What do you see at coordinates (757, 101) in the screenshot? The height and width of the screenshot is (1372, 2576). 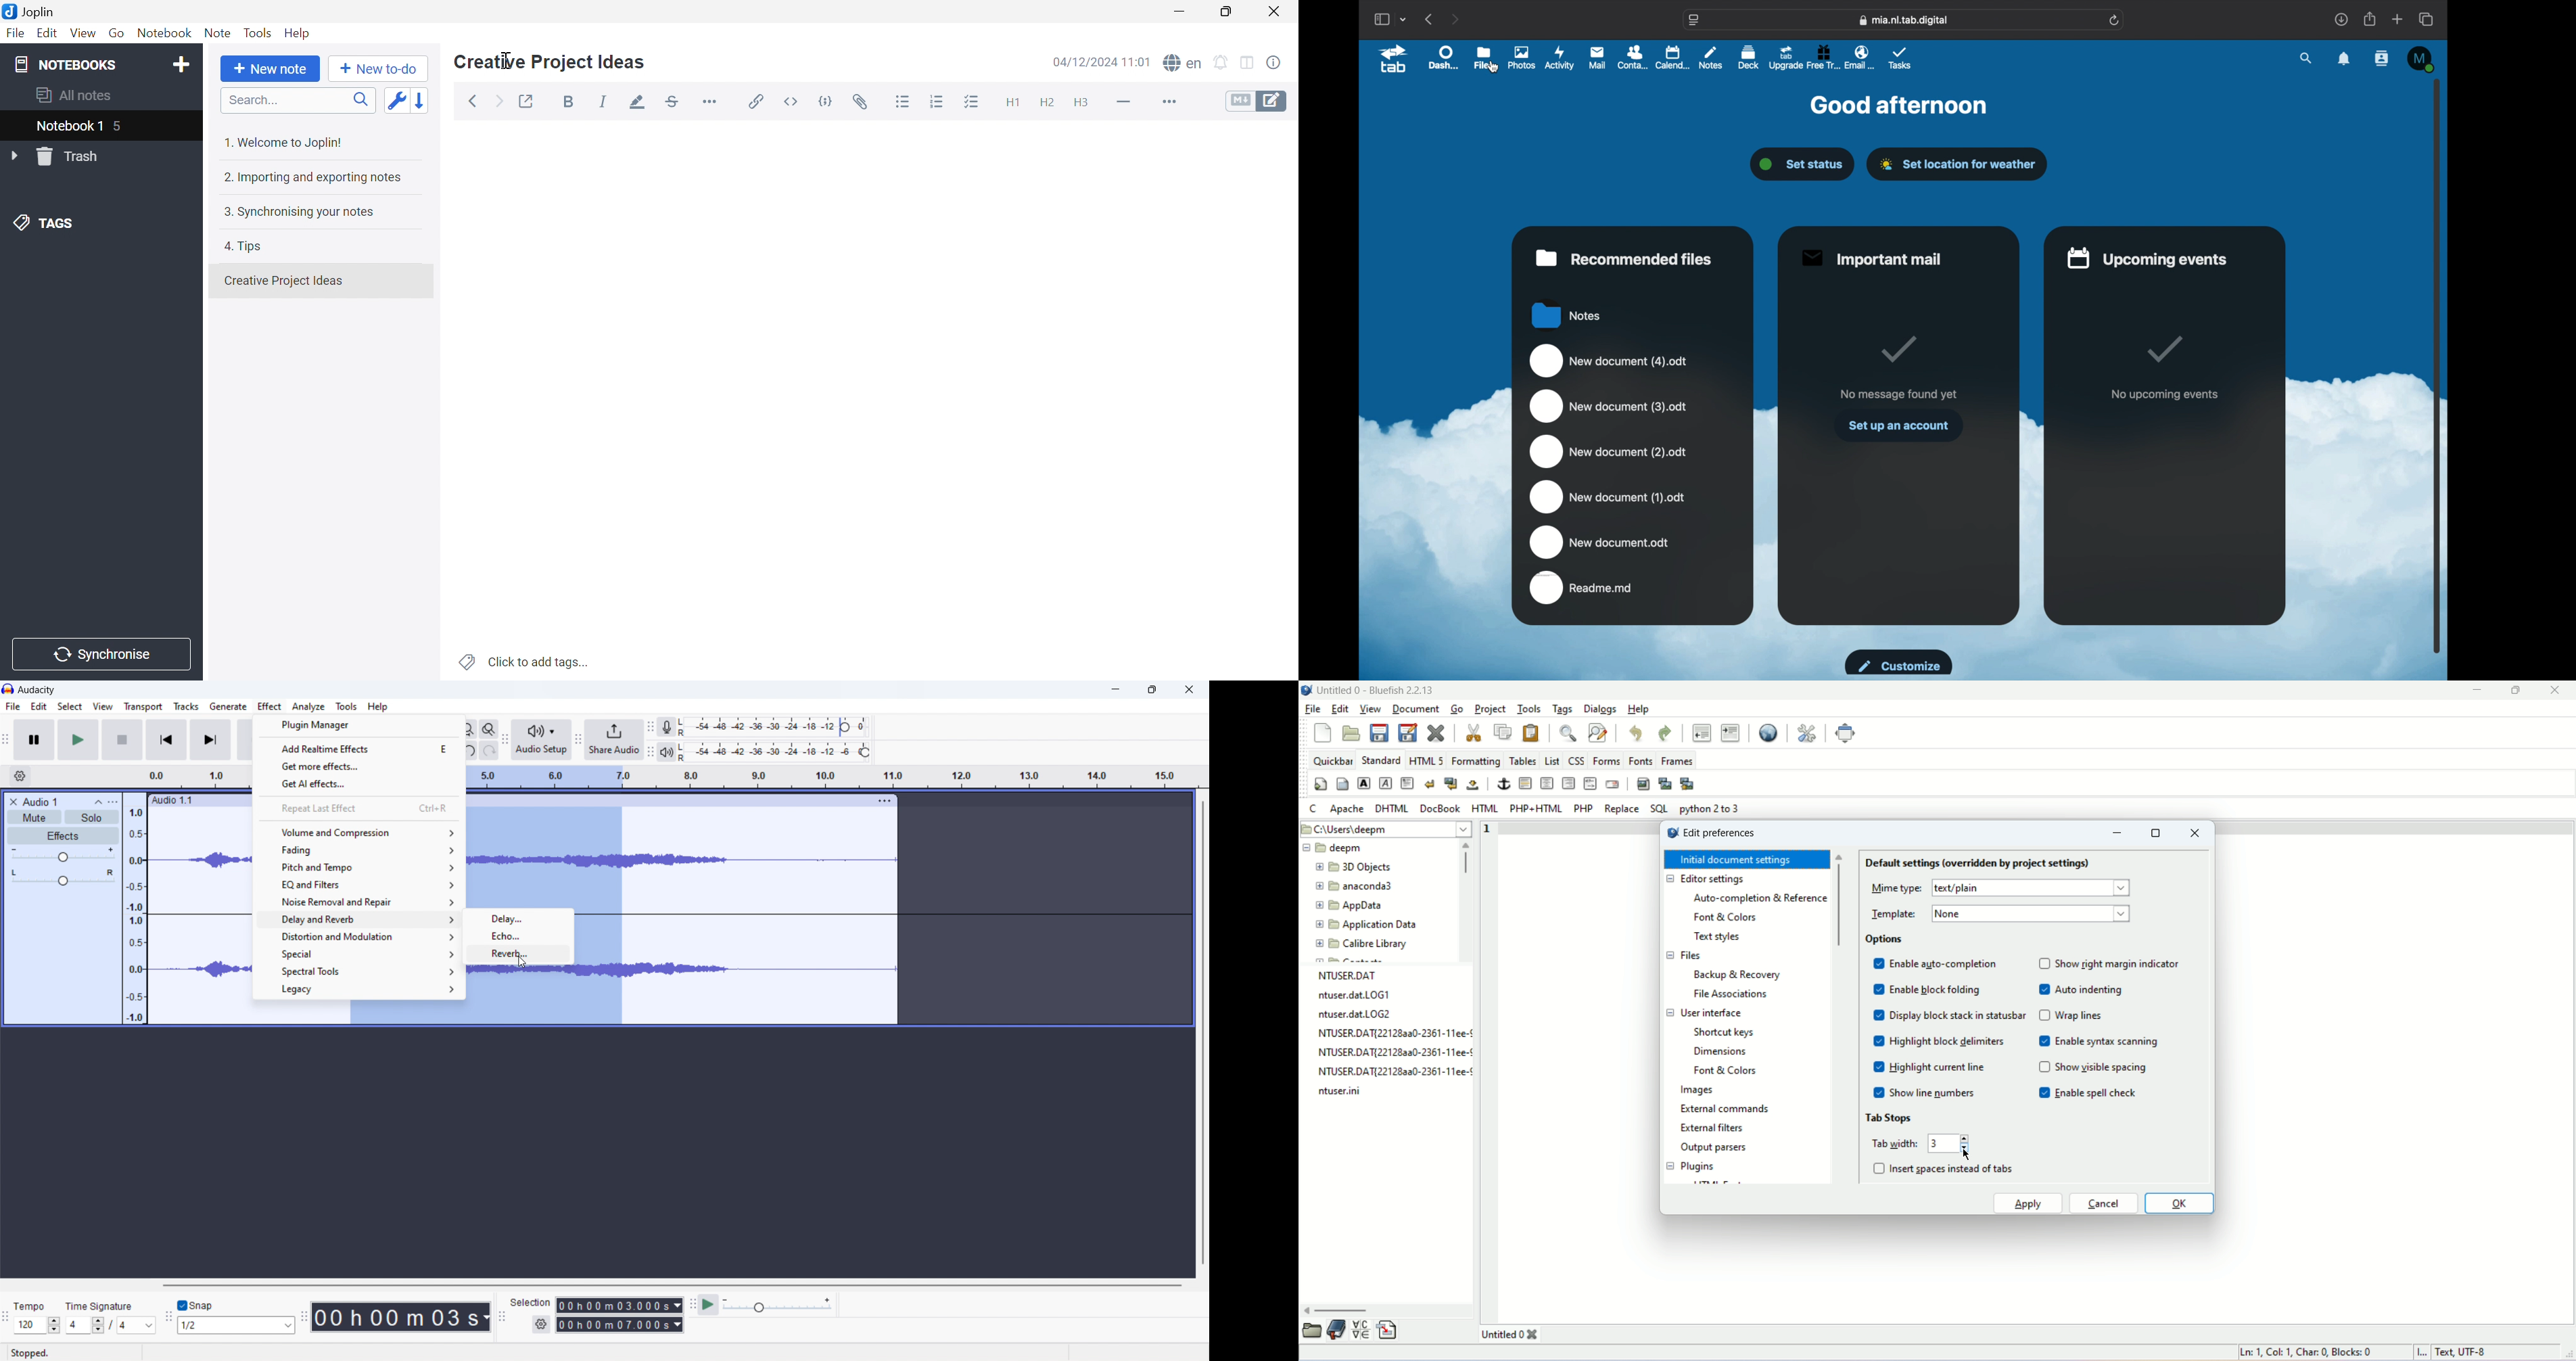 I see `Insert / edit link` at bounding box center [757, 101].